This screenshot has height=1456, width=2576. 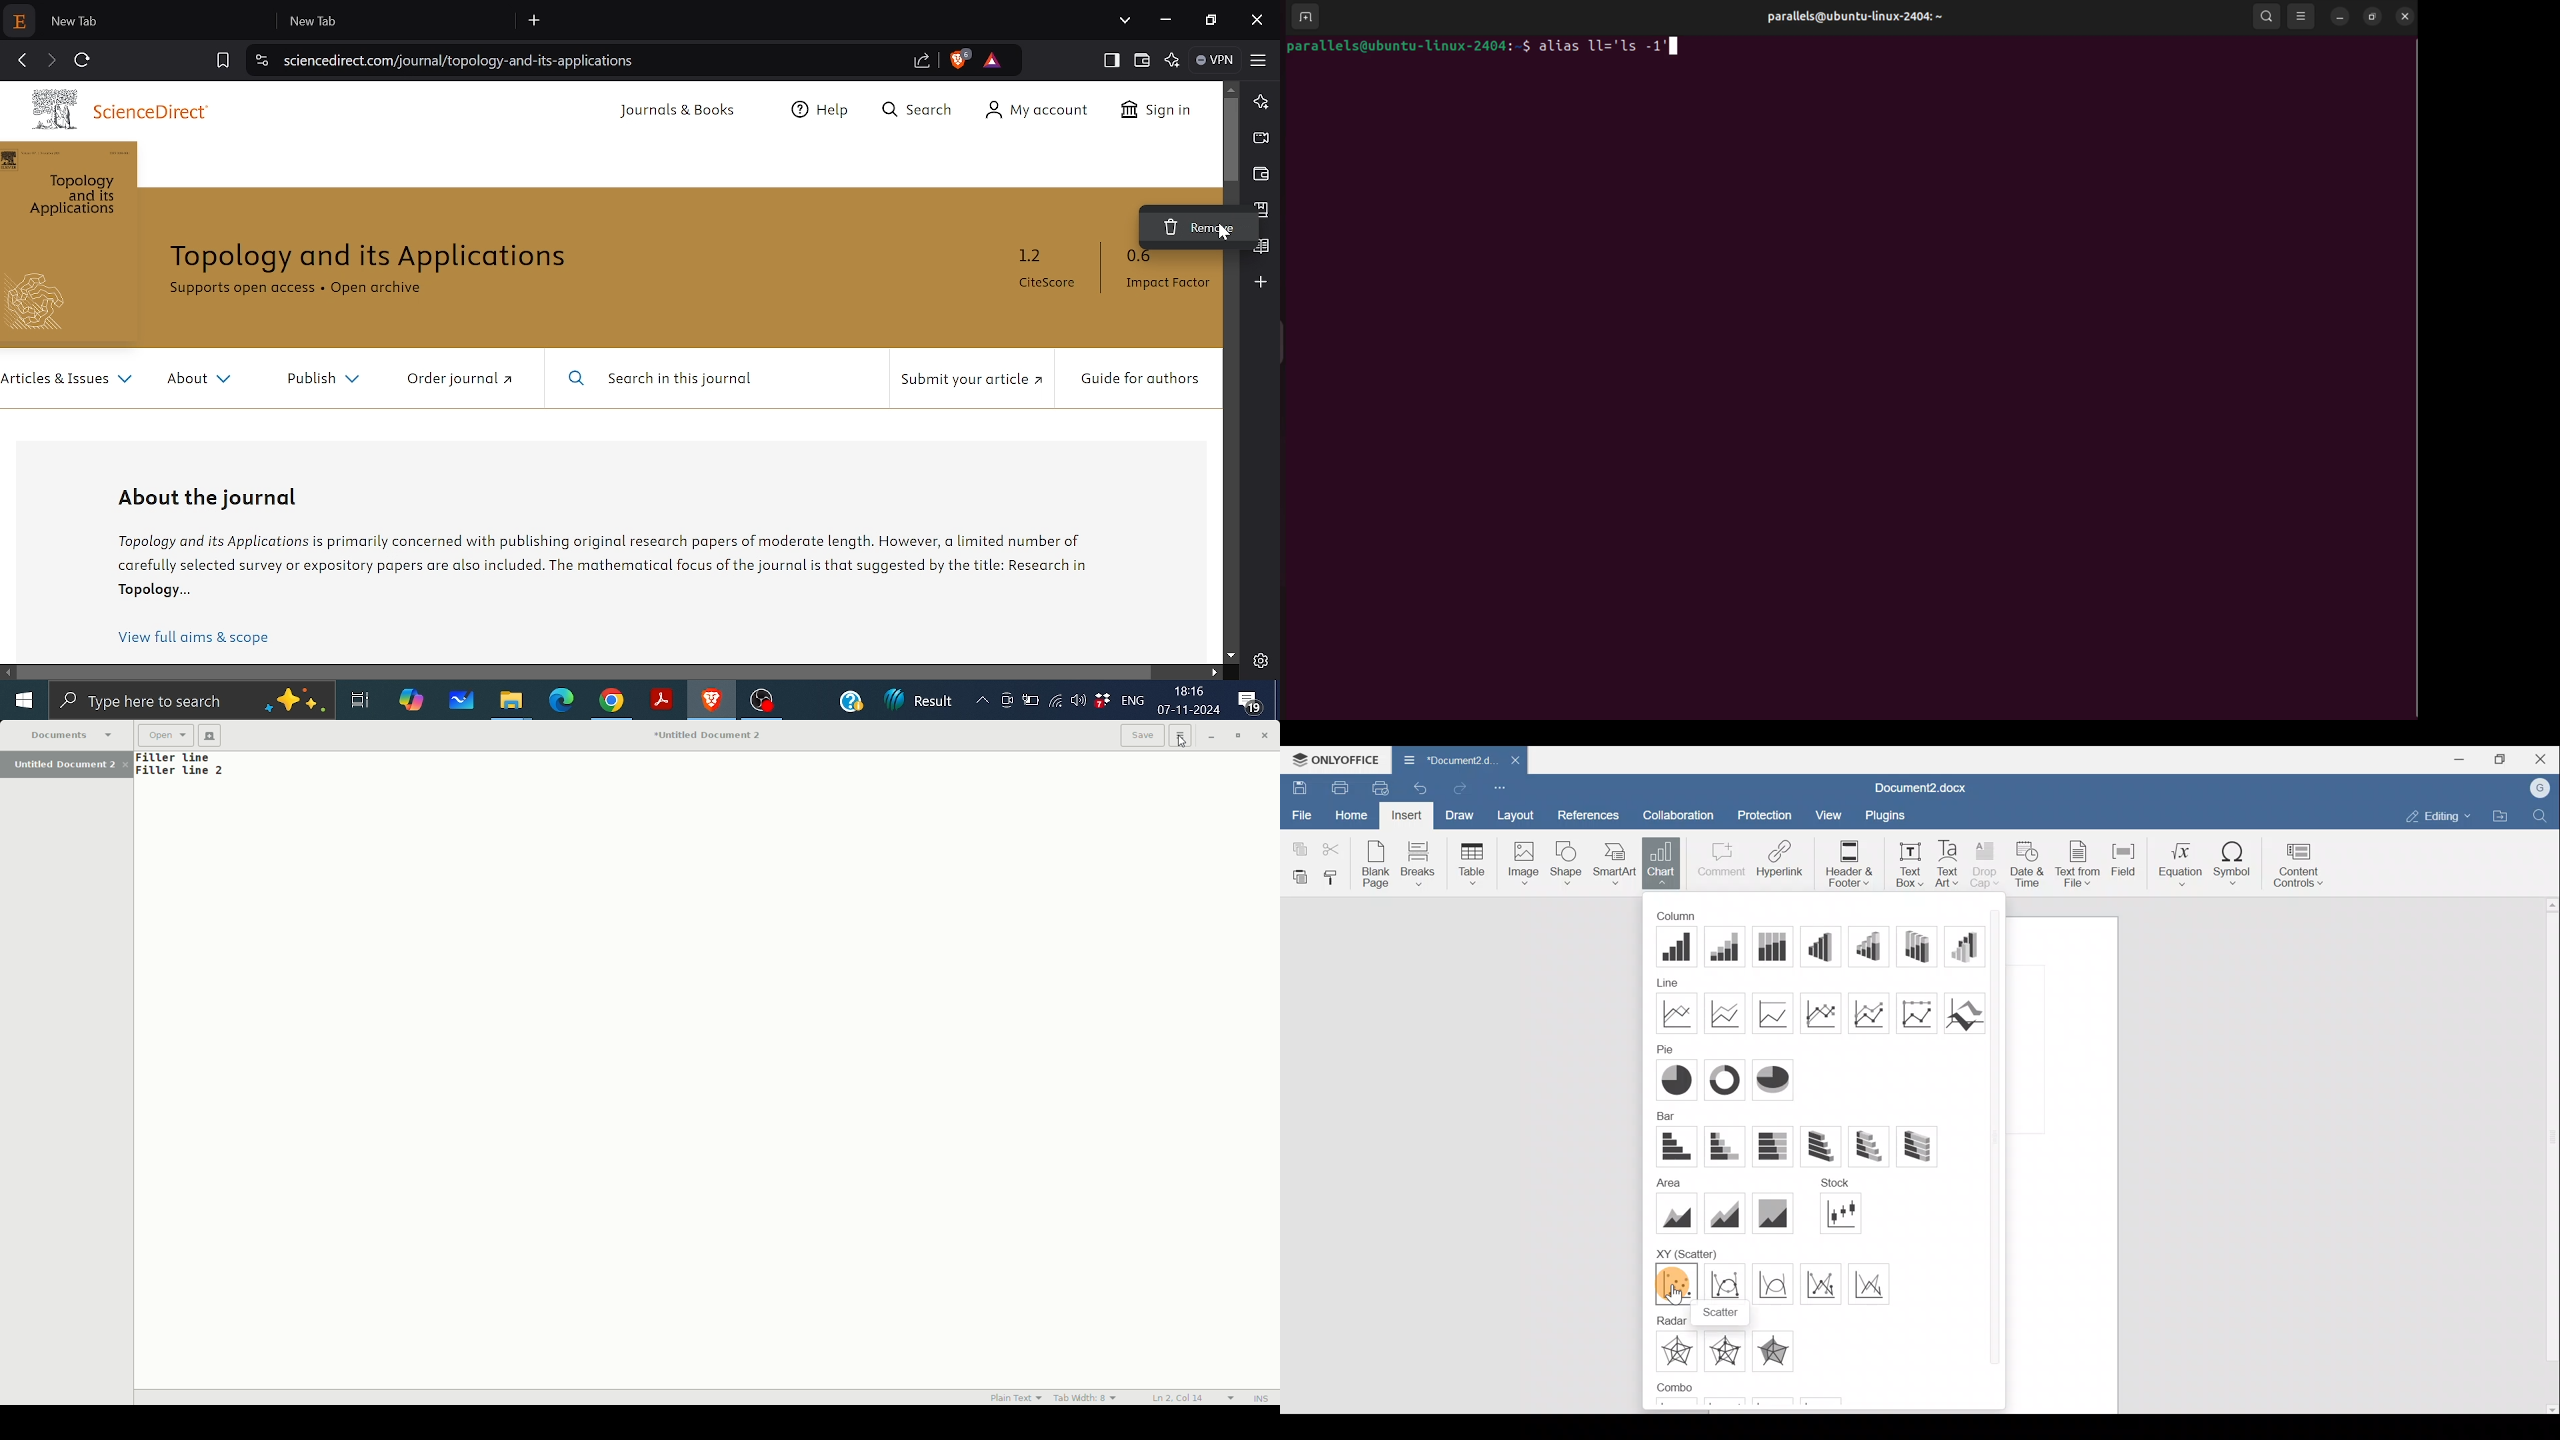 What do you see at coordinates (1780, 1405) in the screenshot?
I see `Stacked area - clustered column` at bounding box center [1780, 1405].